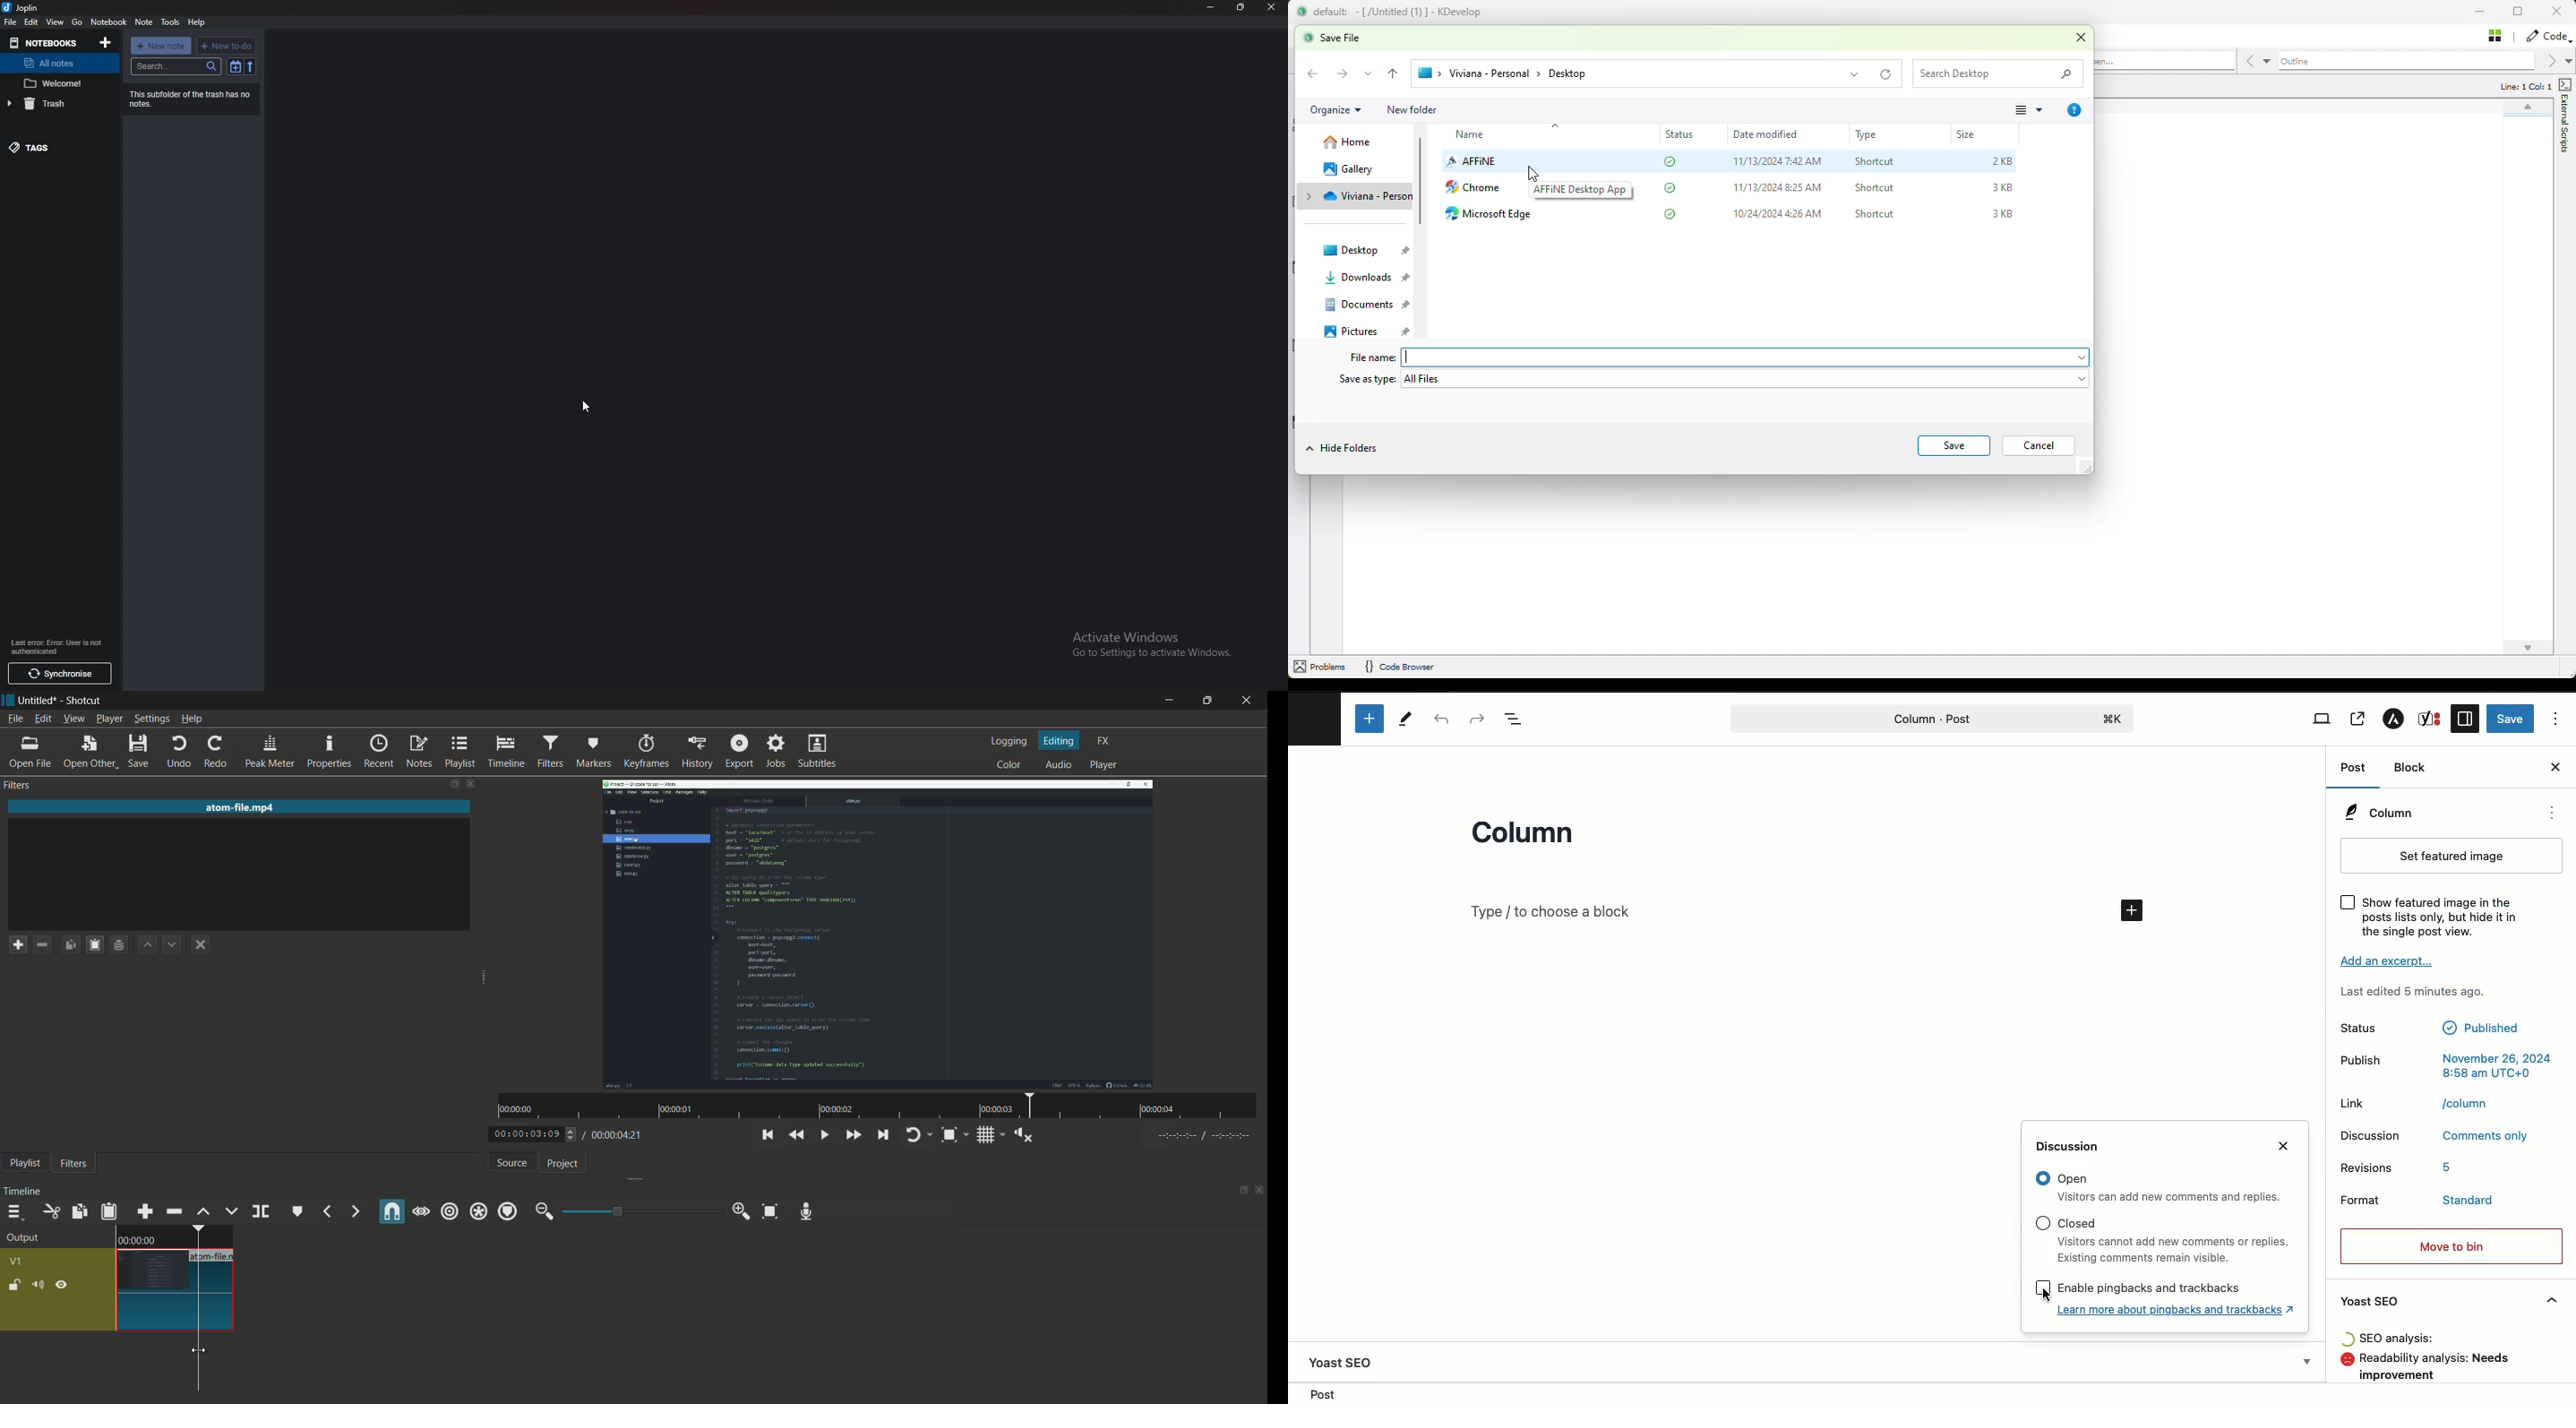 The image size is (2576, 1428). What do you see at coordinates (1271, 7) in the screenshot?
I see `close` at bounding box center [1271, 7].